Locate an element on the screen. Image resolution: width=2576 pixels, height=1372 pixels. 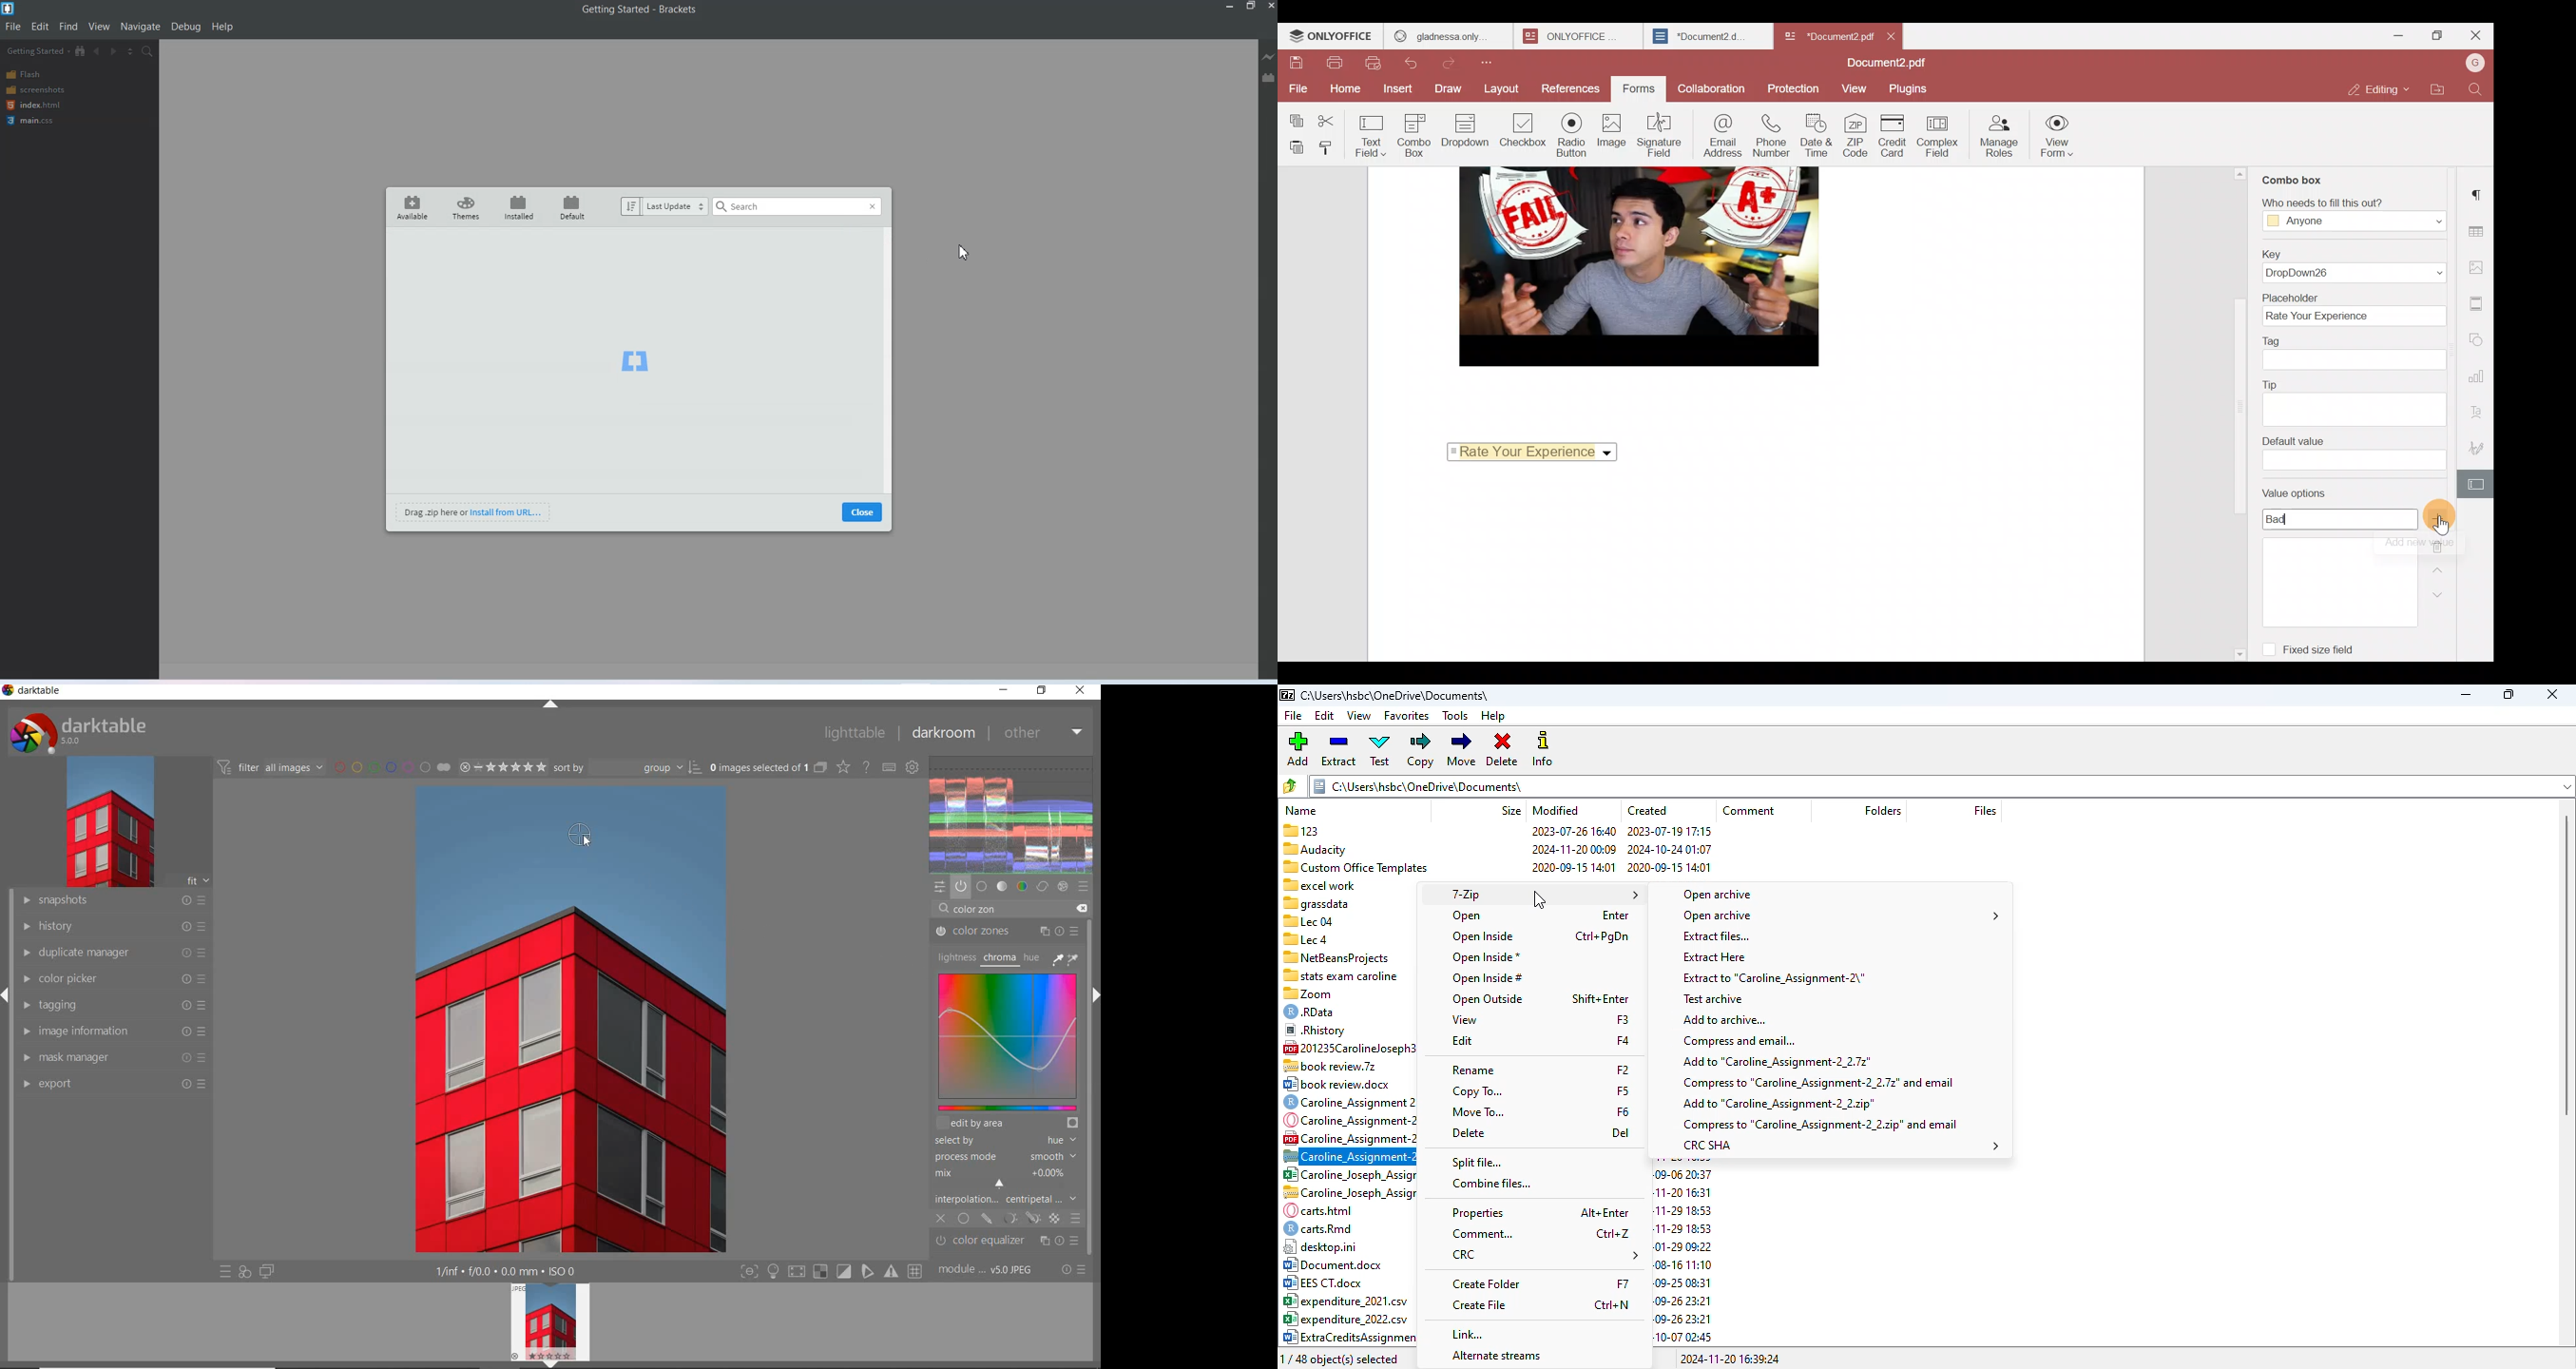
expenditure_2021.csv. 502 2023-10-06 15:41 2023-09-26 23:21 is located at coordinates (1349, 1302).